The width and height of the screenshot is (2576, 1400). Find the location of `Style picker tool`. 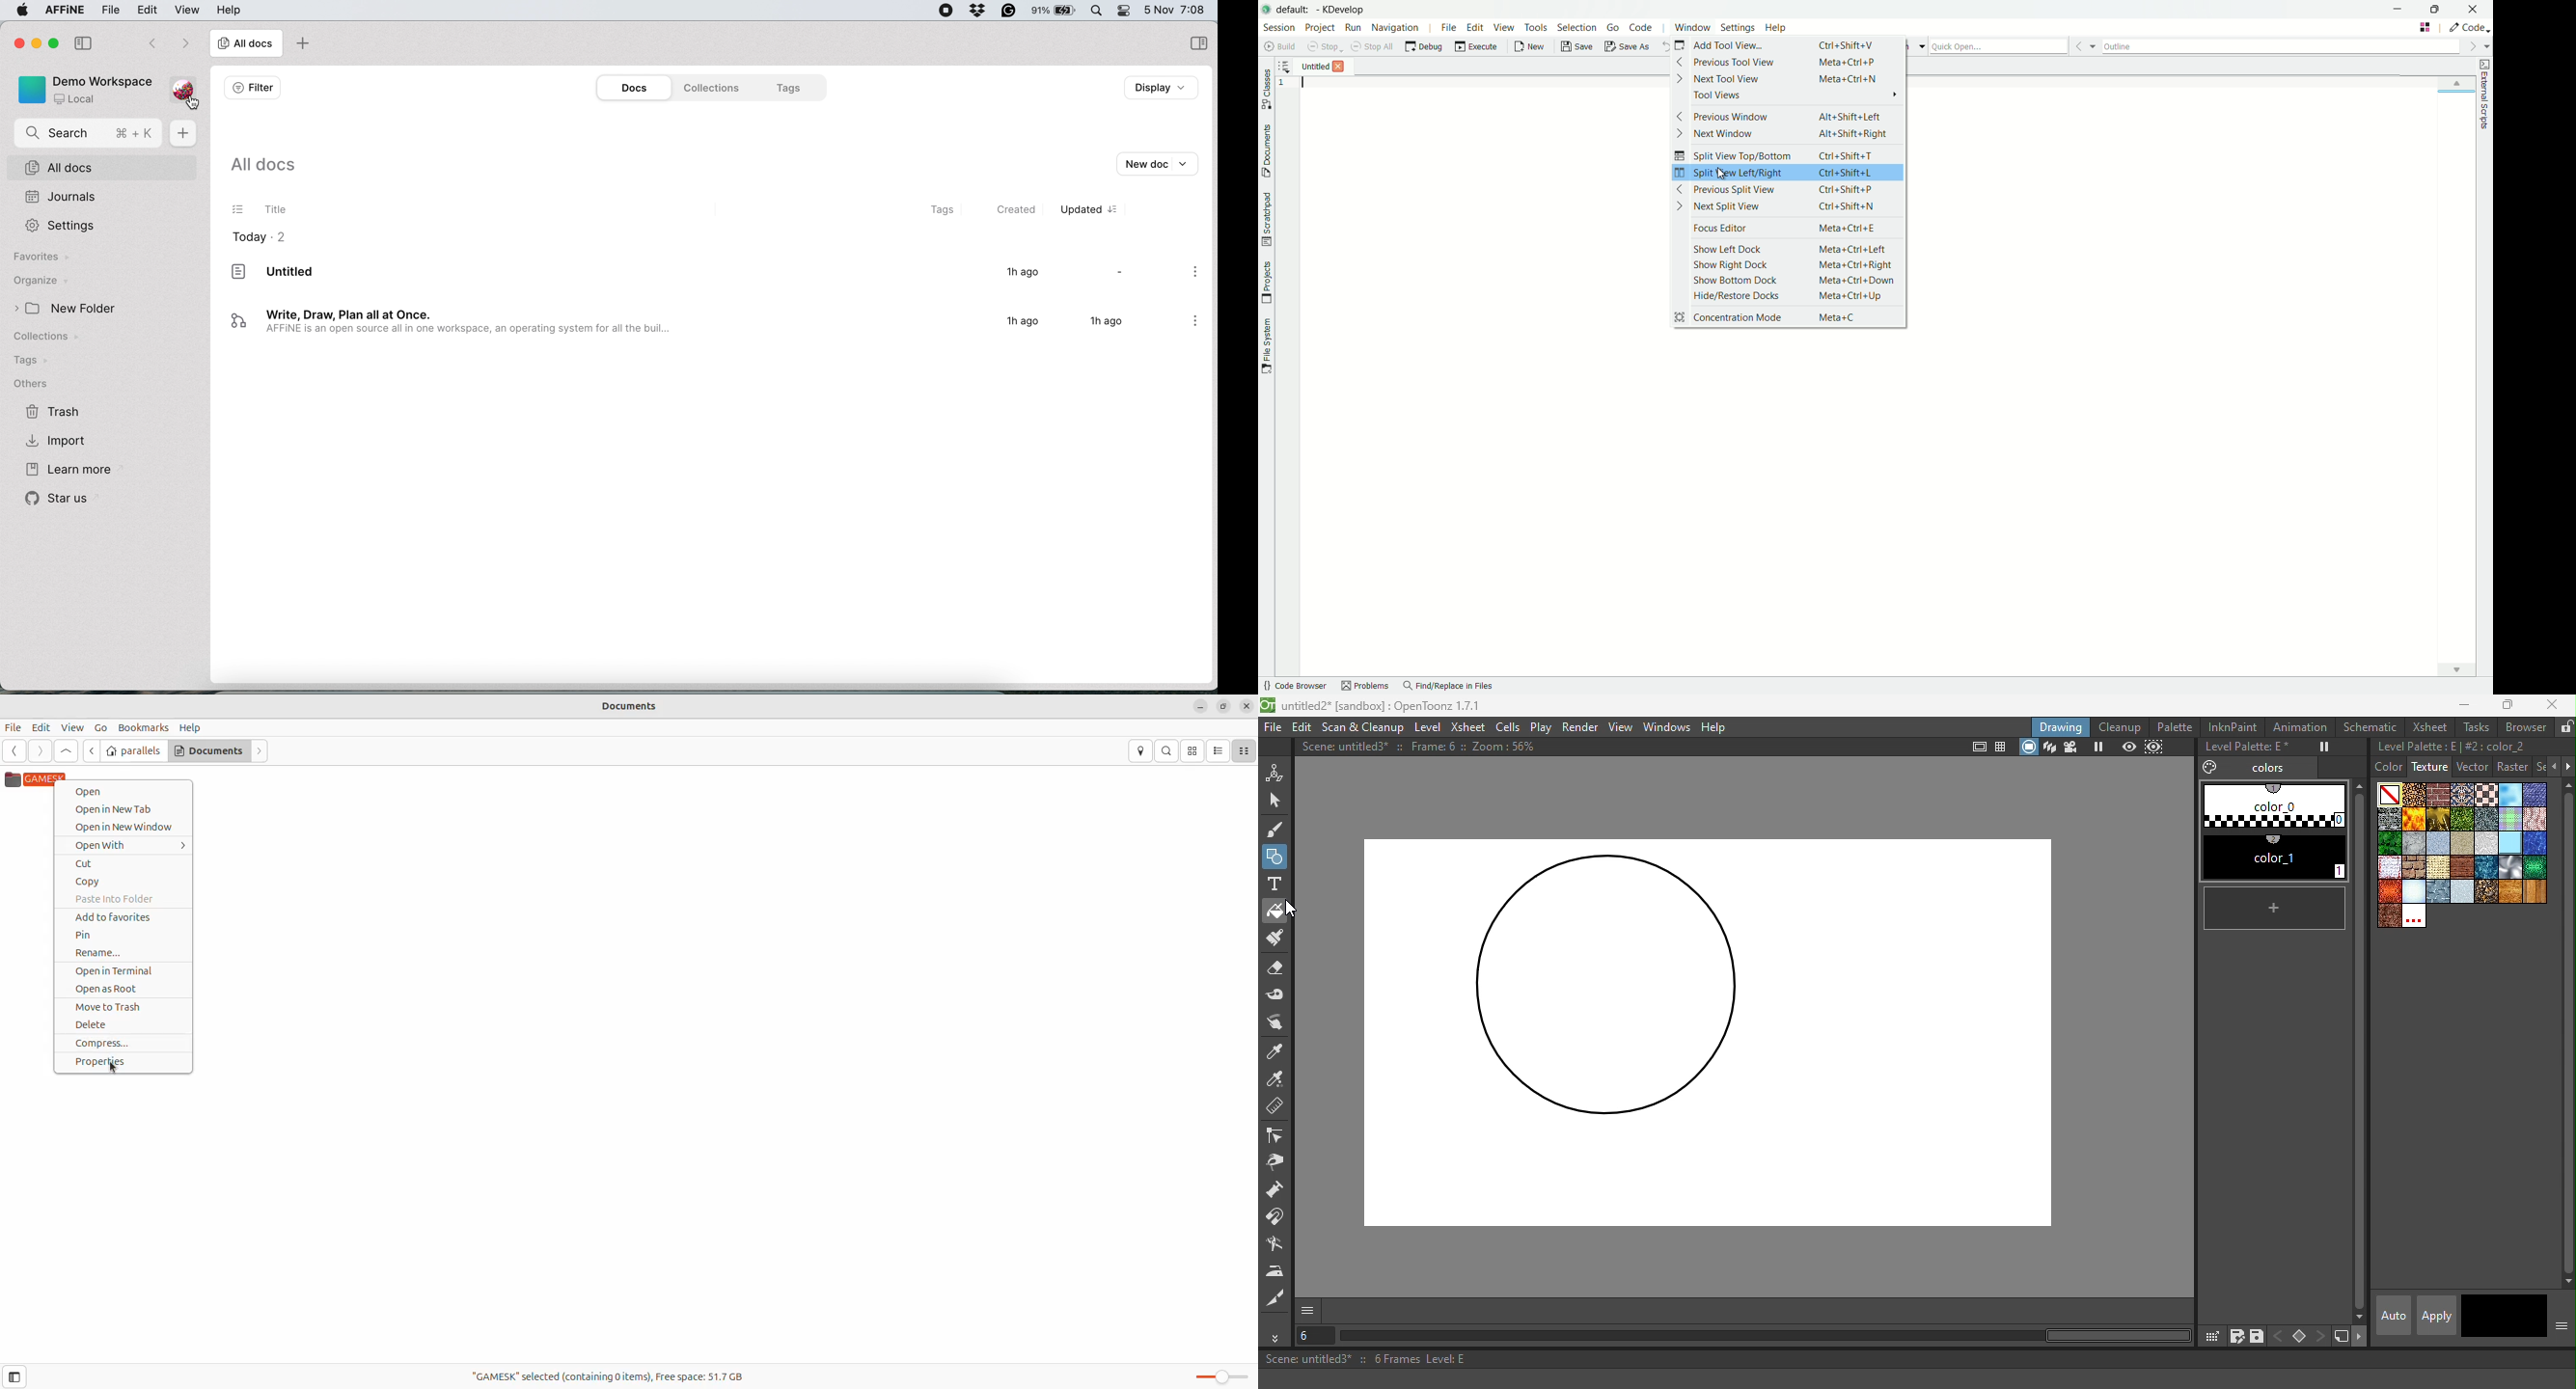

Style picker tool is located at coordinates (1280, 1052).